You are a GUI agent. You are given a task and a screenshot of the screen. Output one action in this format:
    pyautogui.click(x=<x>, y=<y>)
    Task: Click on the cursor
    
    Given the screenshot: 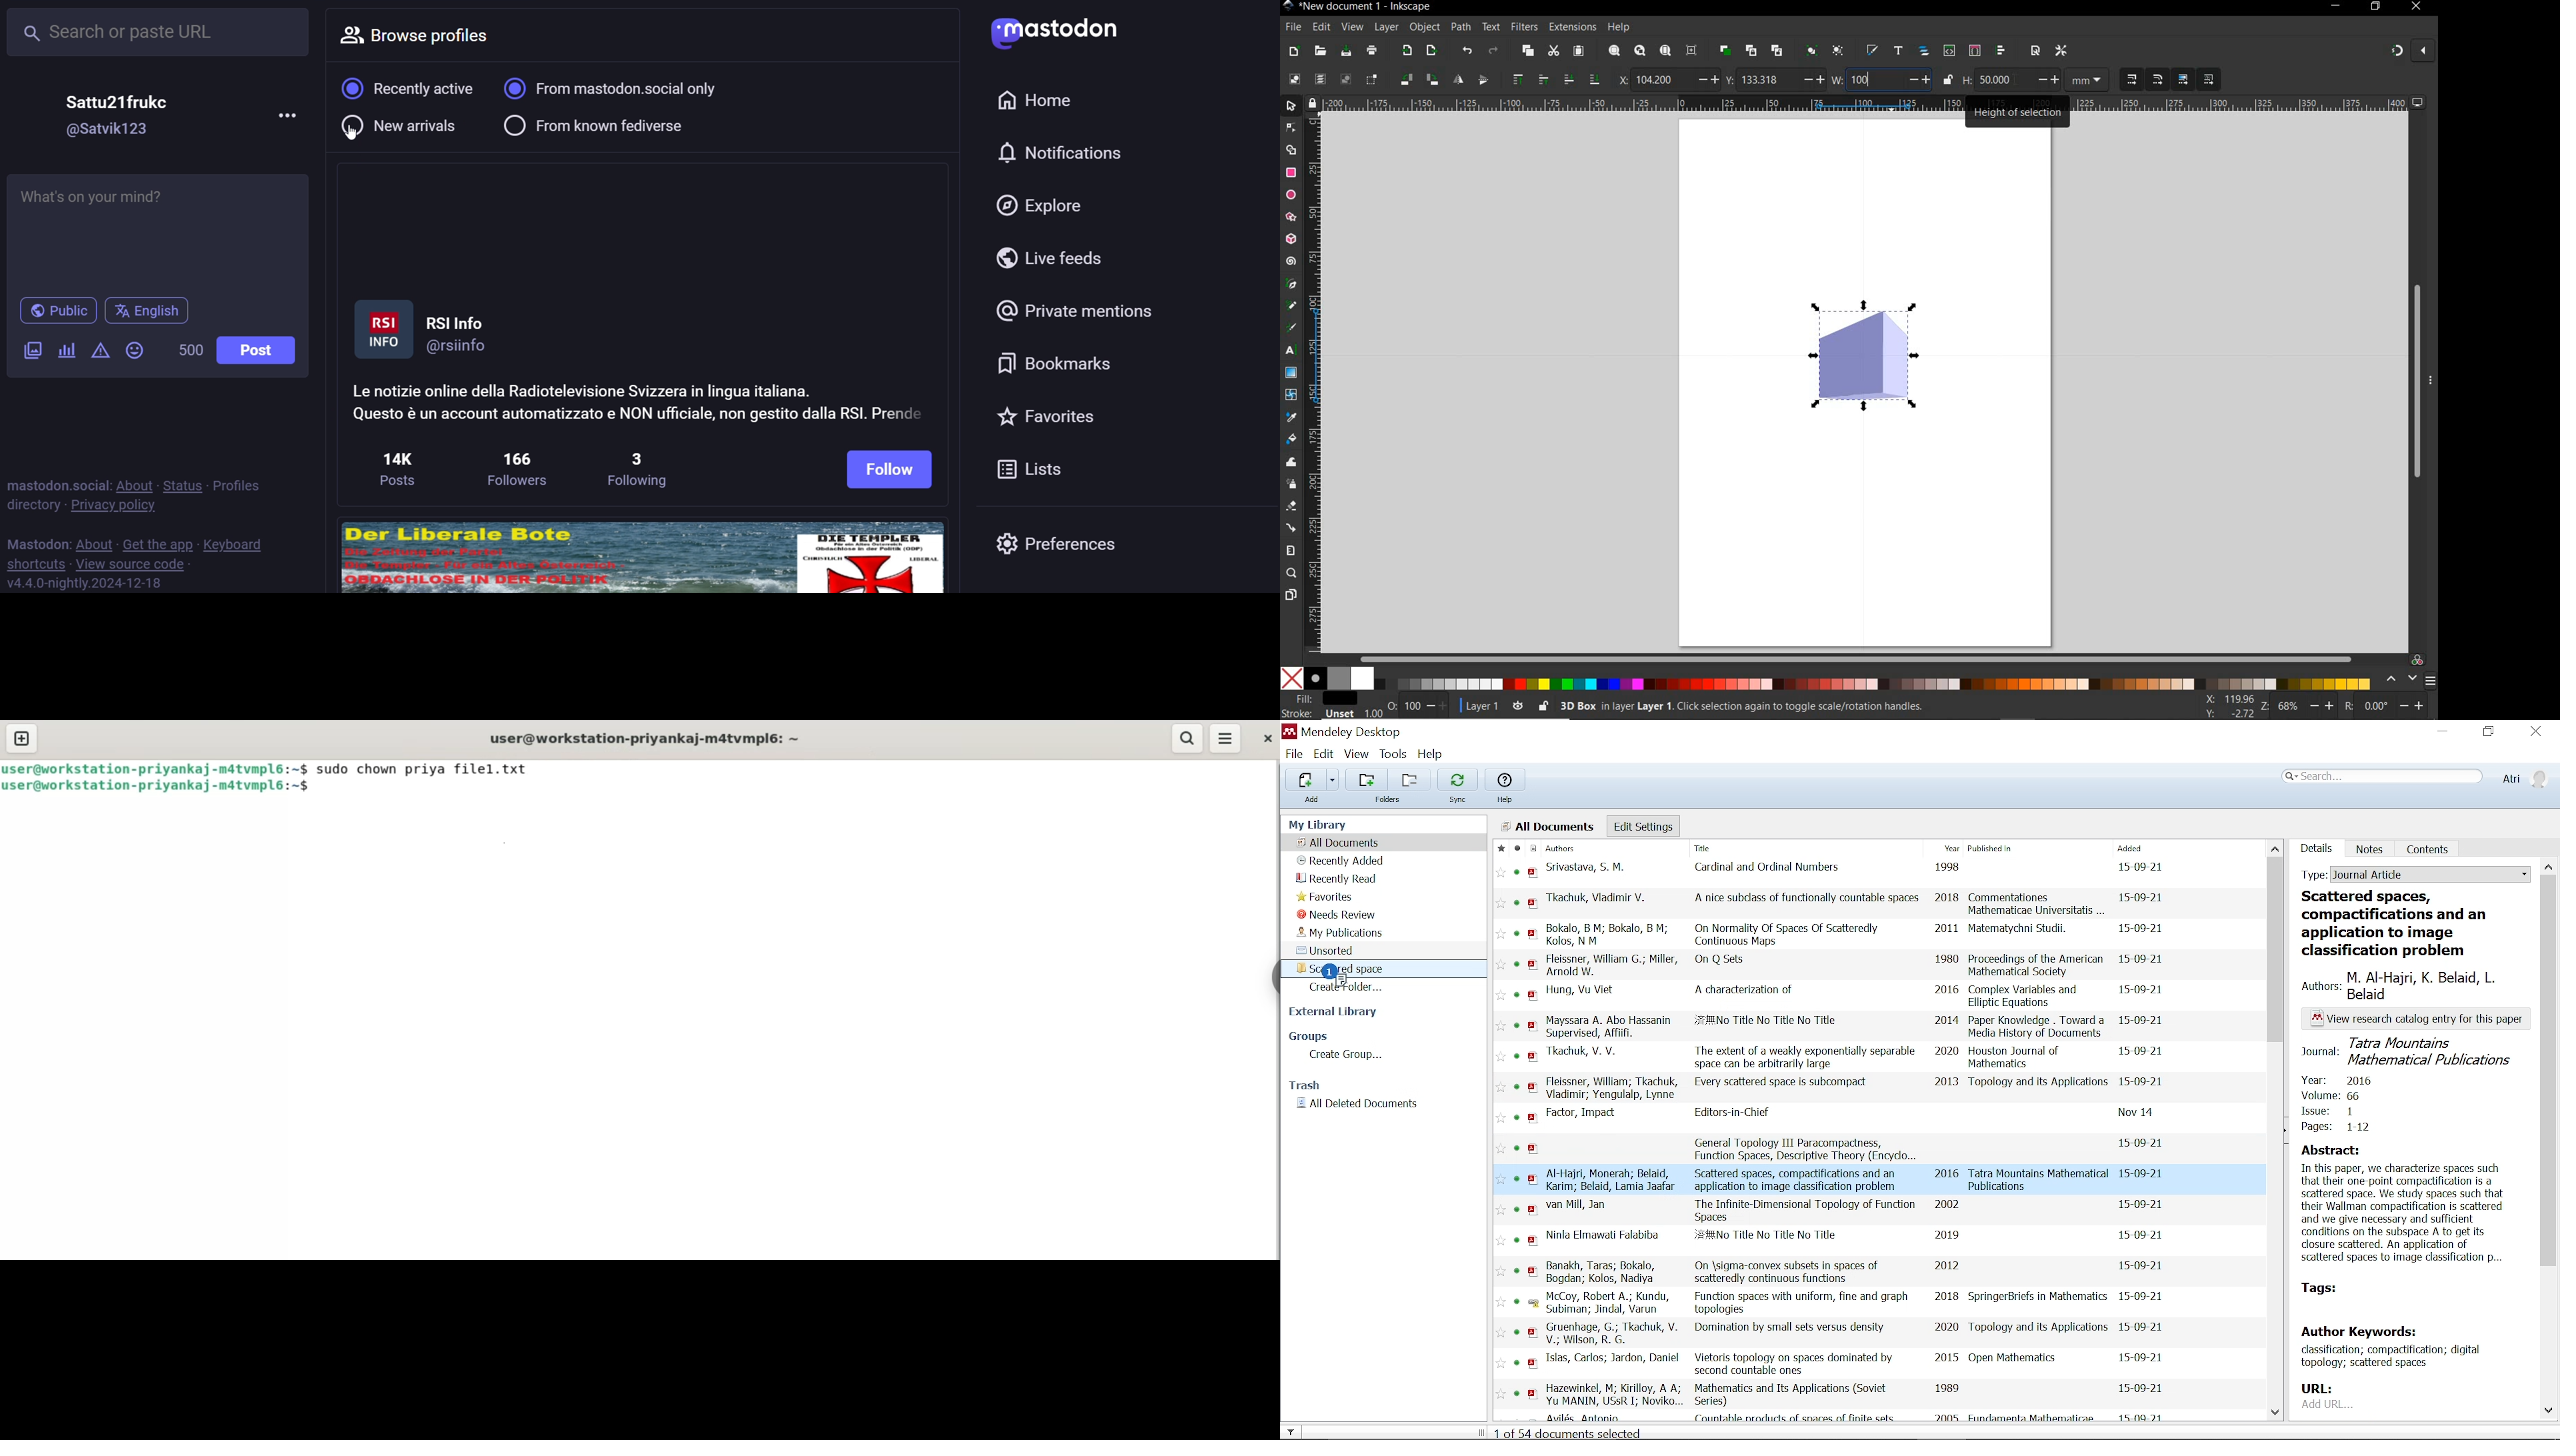 What is the action you would take?
    pyautogui.click(x=350, y=137)
    